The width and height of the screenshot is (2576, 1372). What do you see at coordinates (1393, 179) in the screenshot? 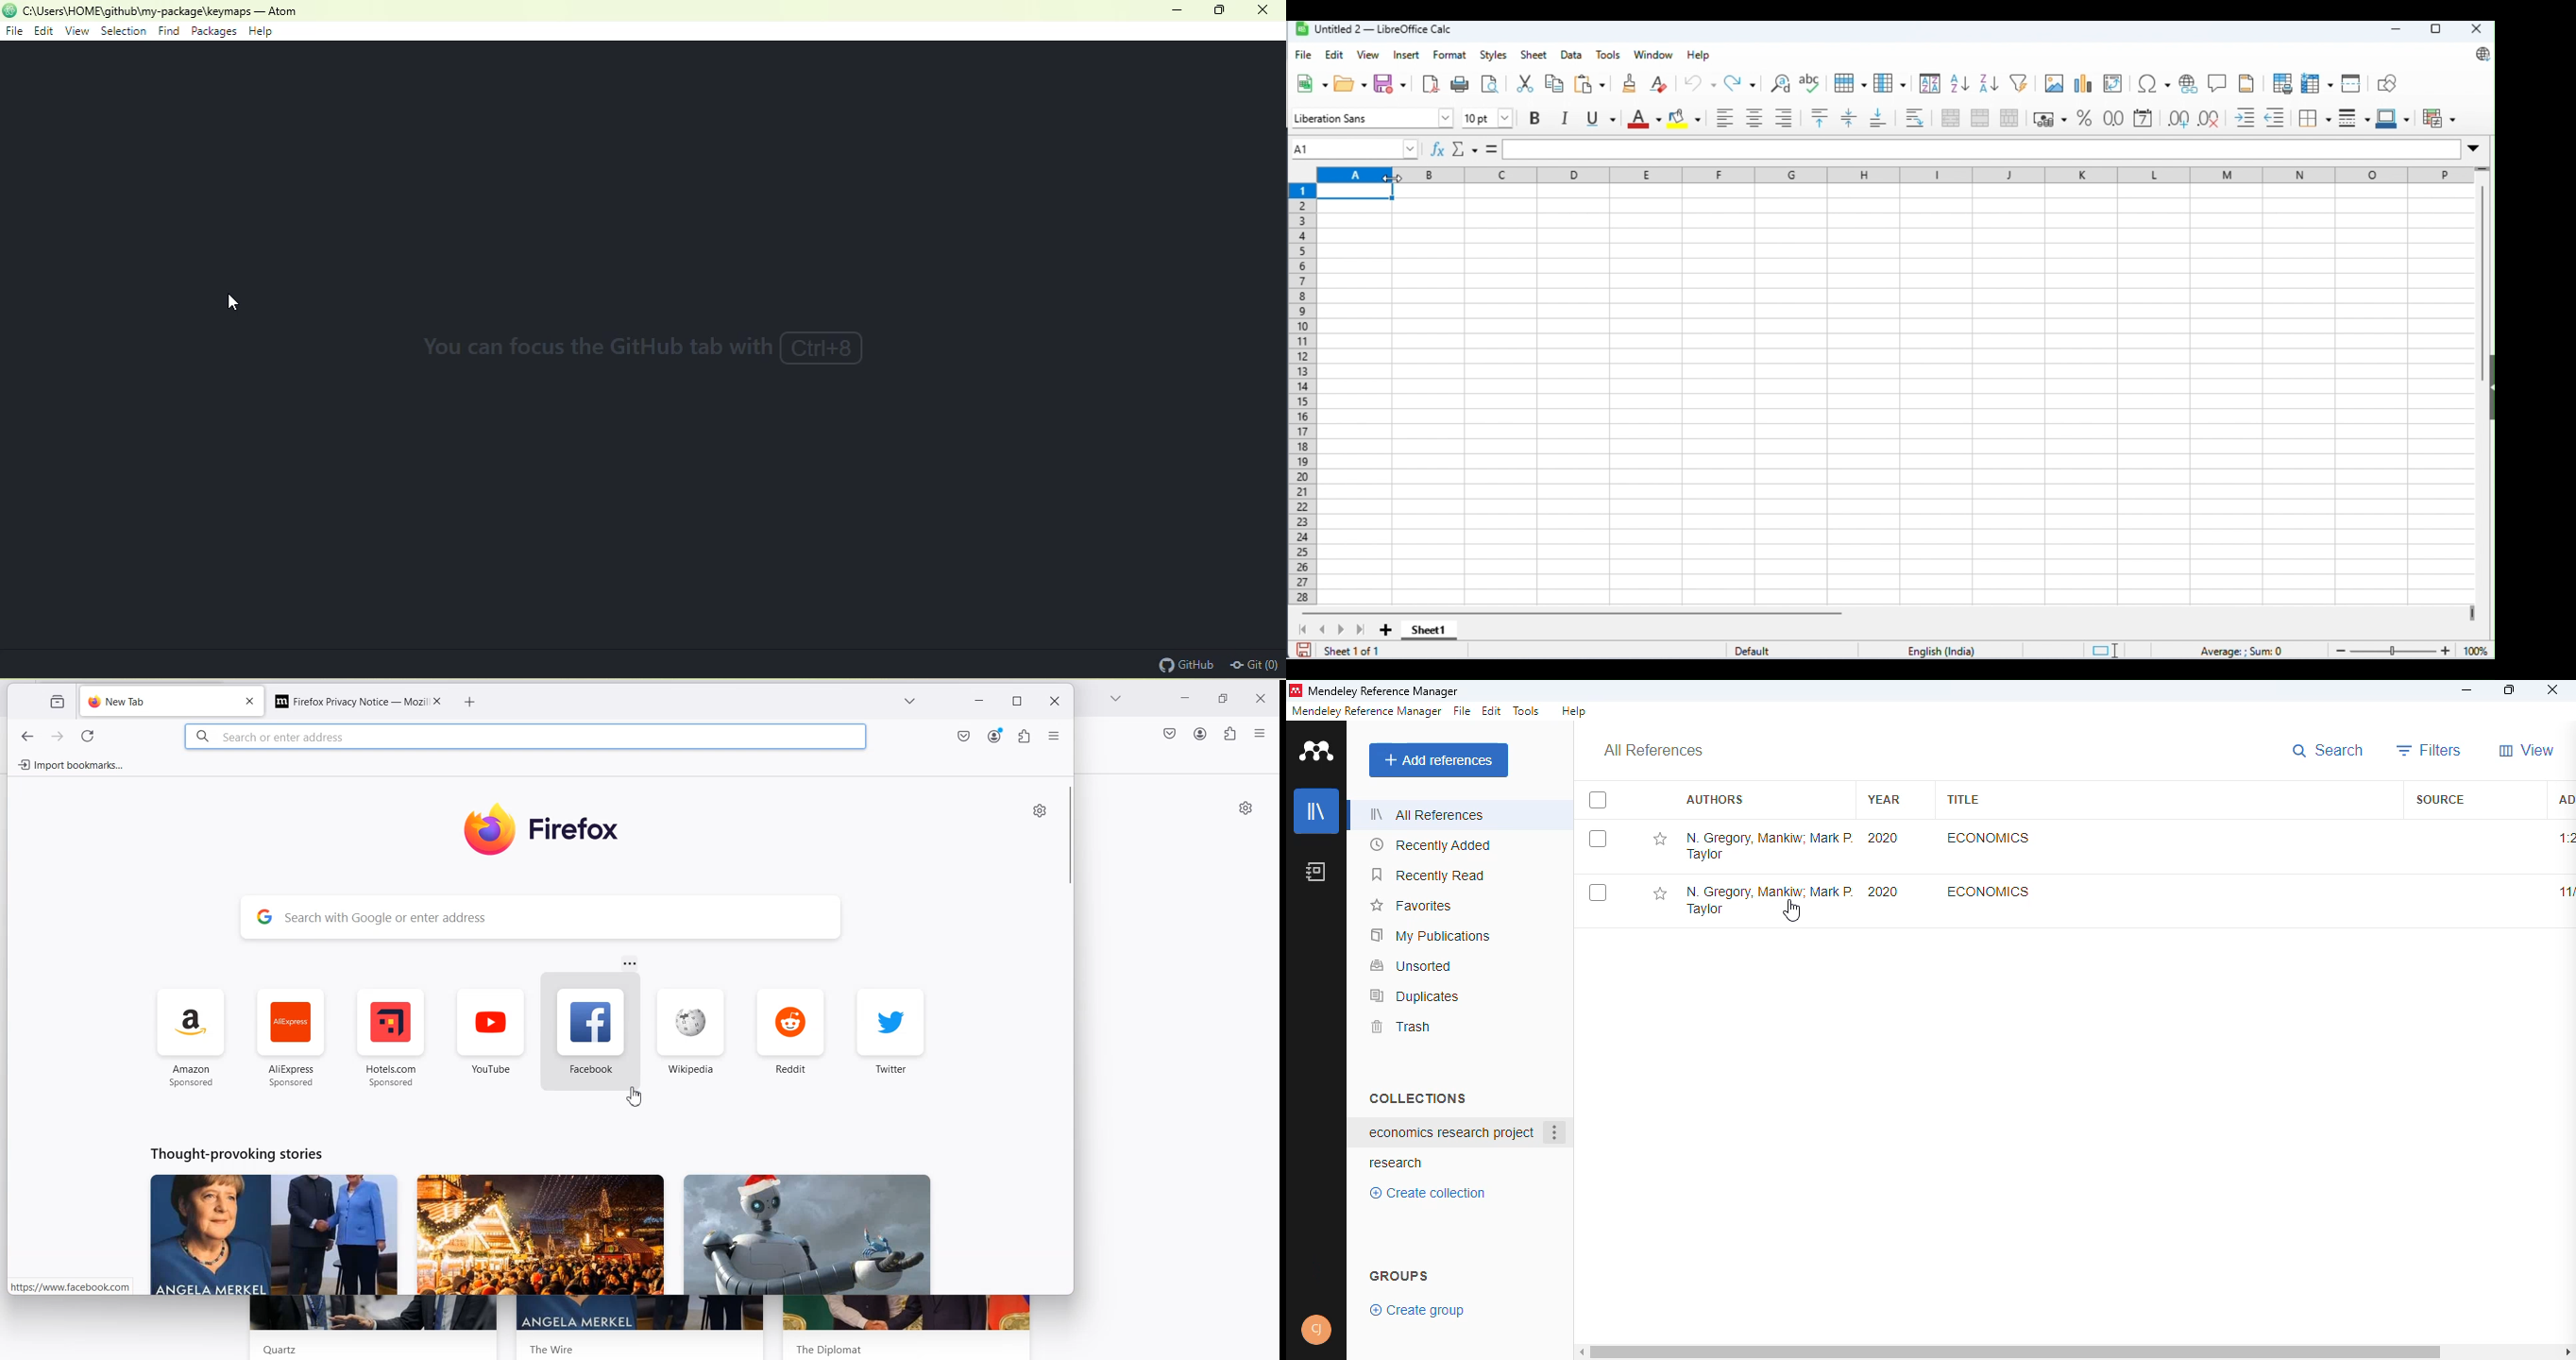
I see `cursor` at bounding box center [1393, 179].